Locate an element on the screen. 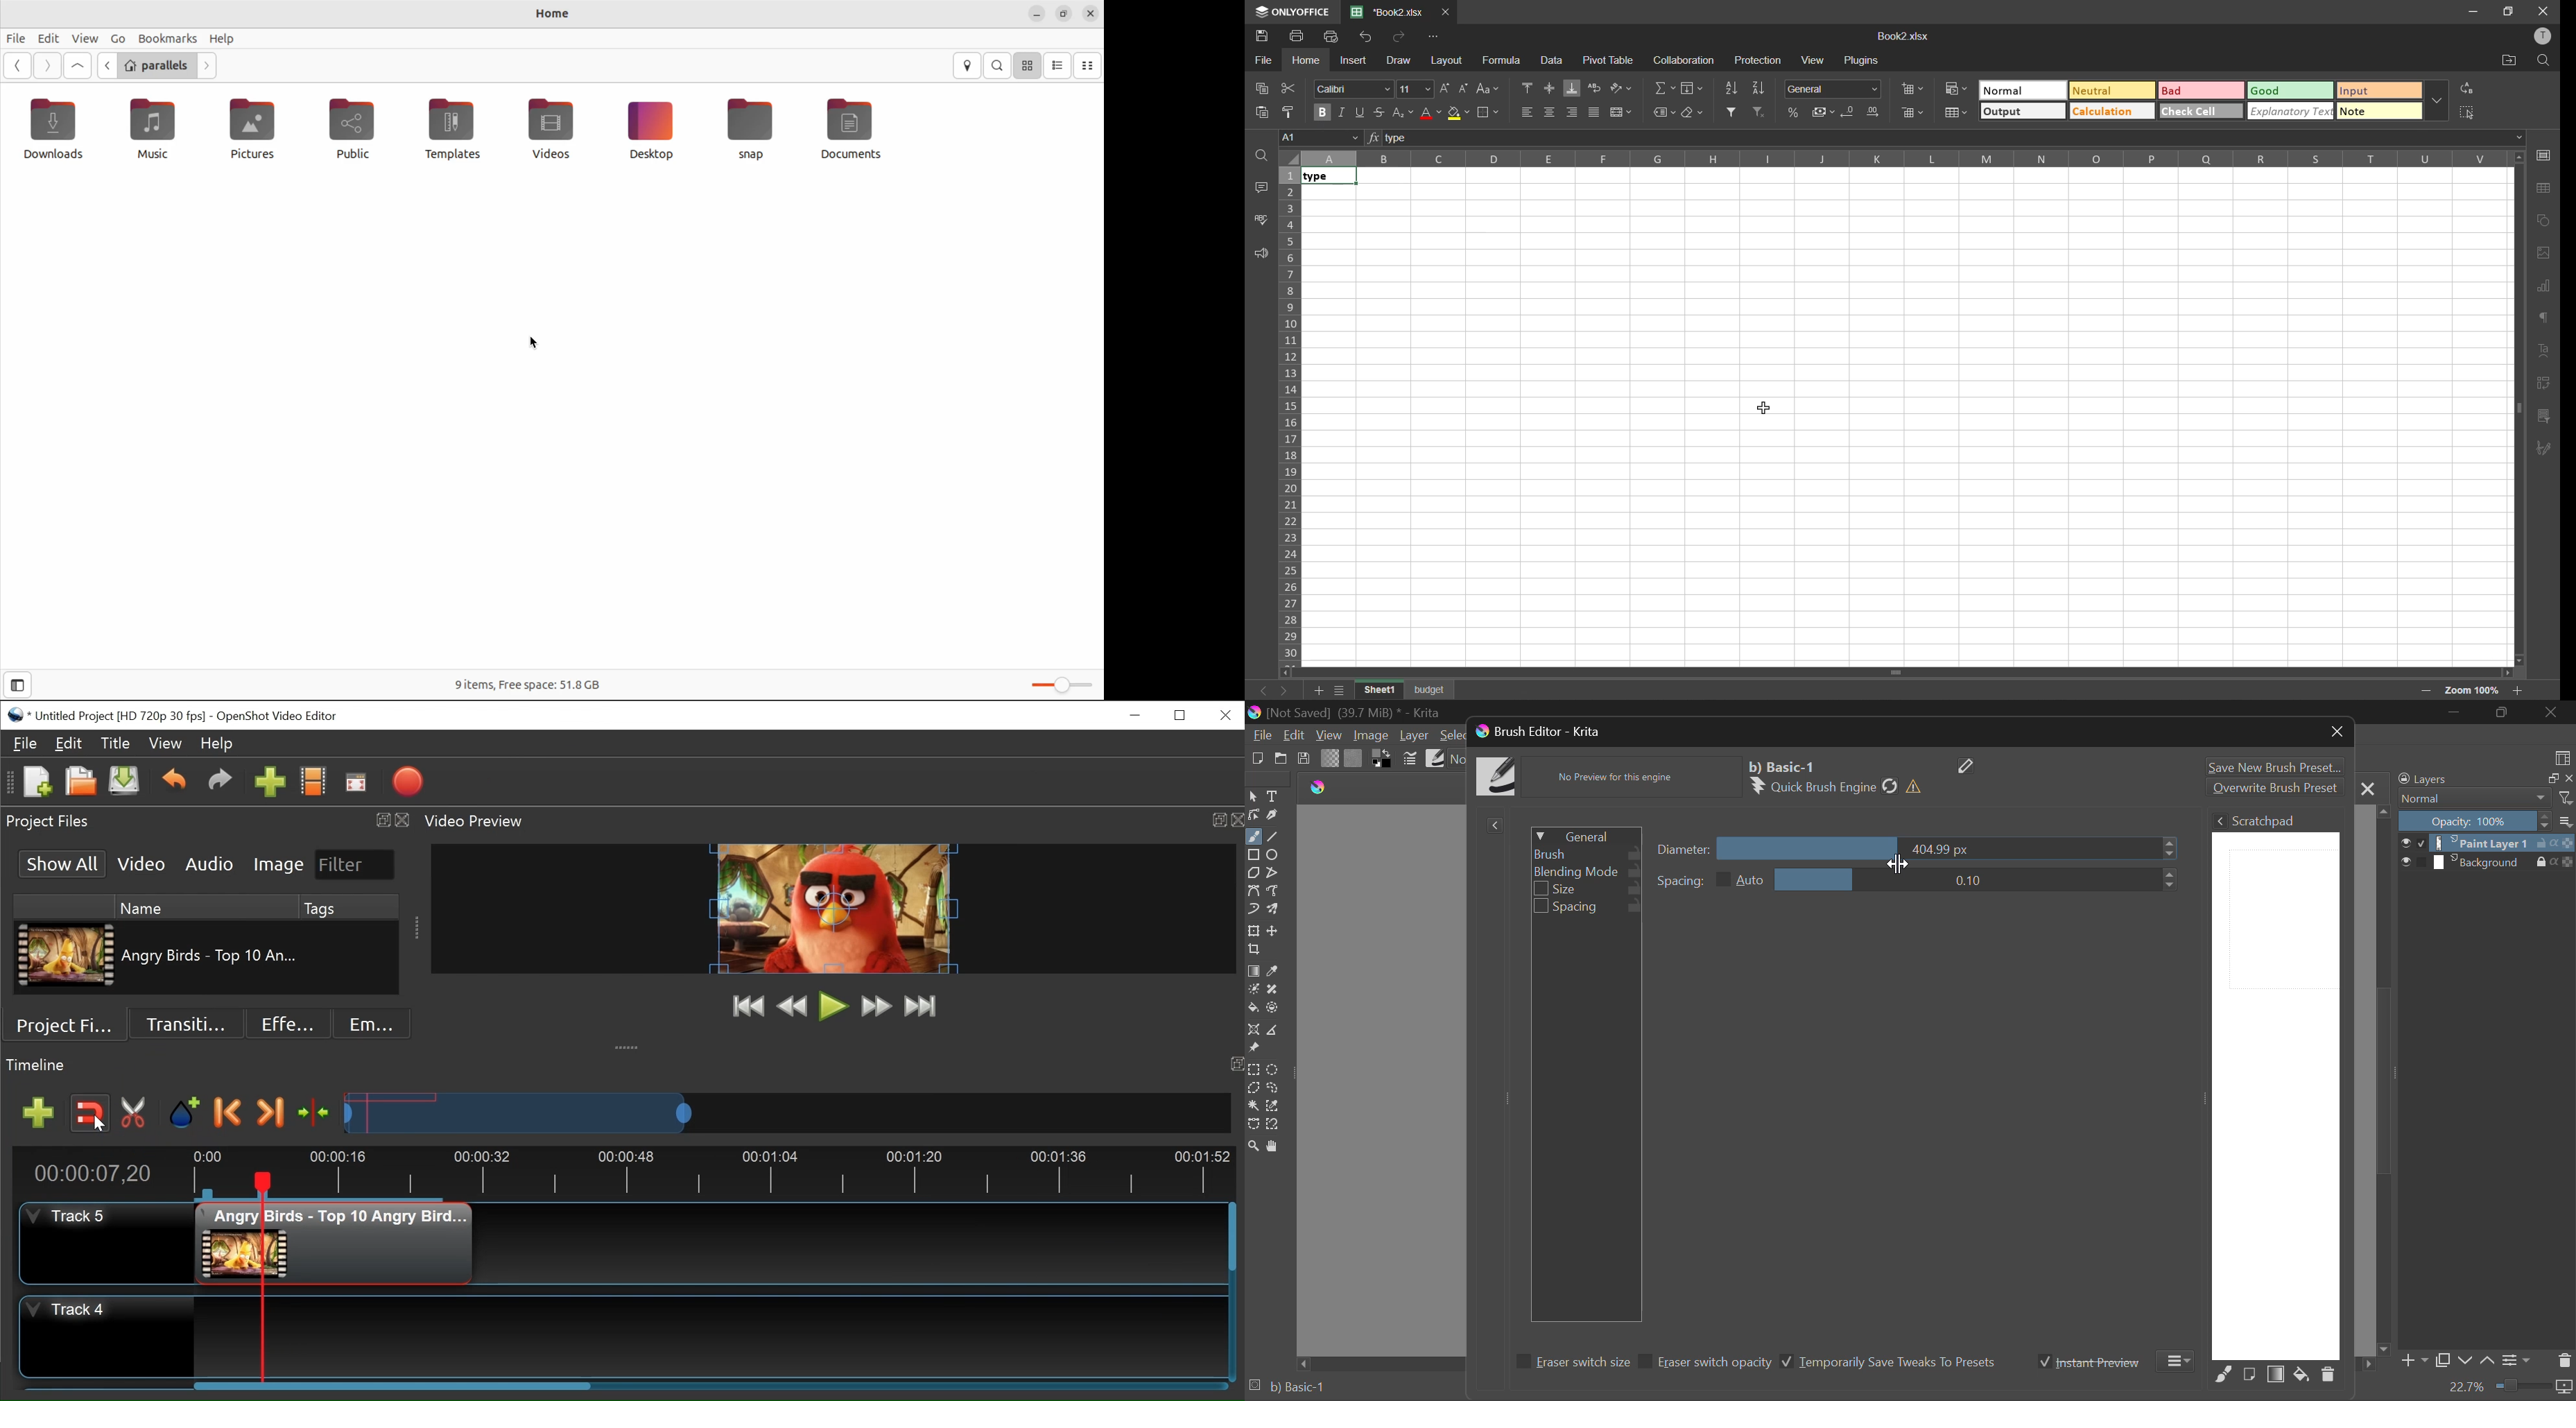 This screenshot has height=1428, width=2576. decrease decimal is located at coordinates (1850, 112).